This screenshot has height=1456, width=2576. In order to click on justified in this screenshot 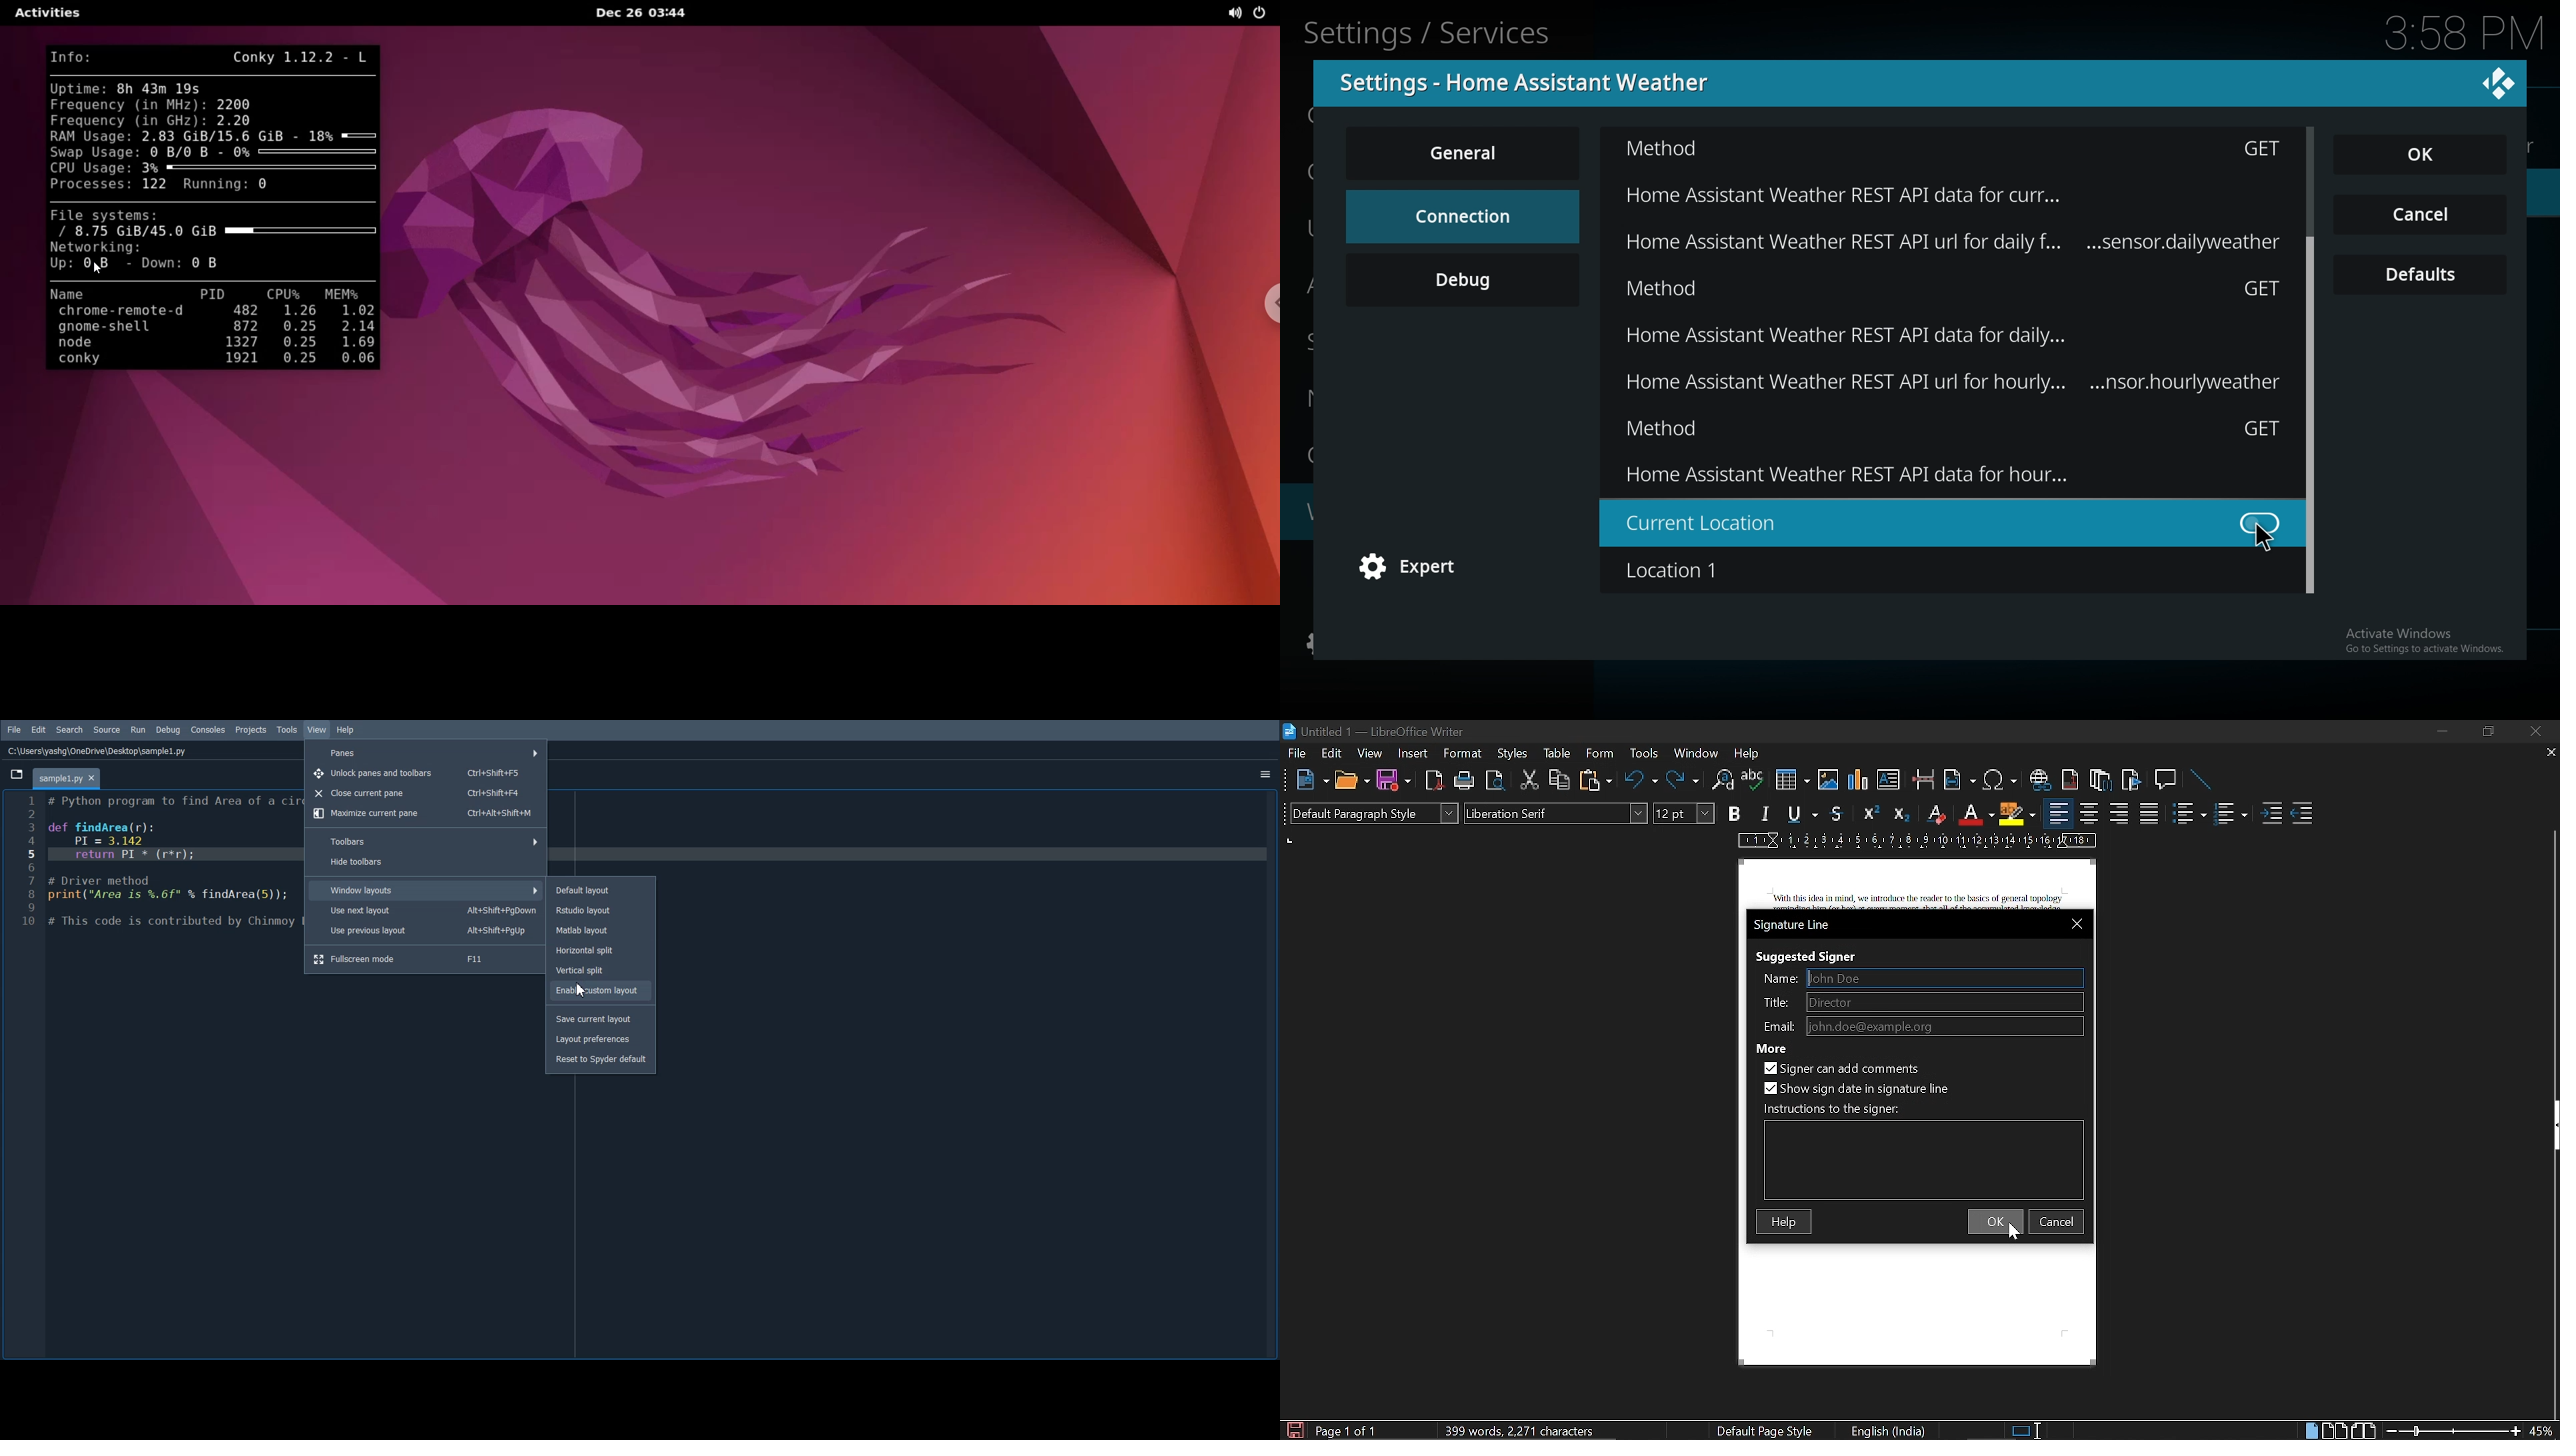, I will do `click(2149, 814)`.